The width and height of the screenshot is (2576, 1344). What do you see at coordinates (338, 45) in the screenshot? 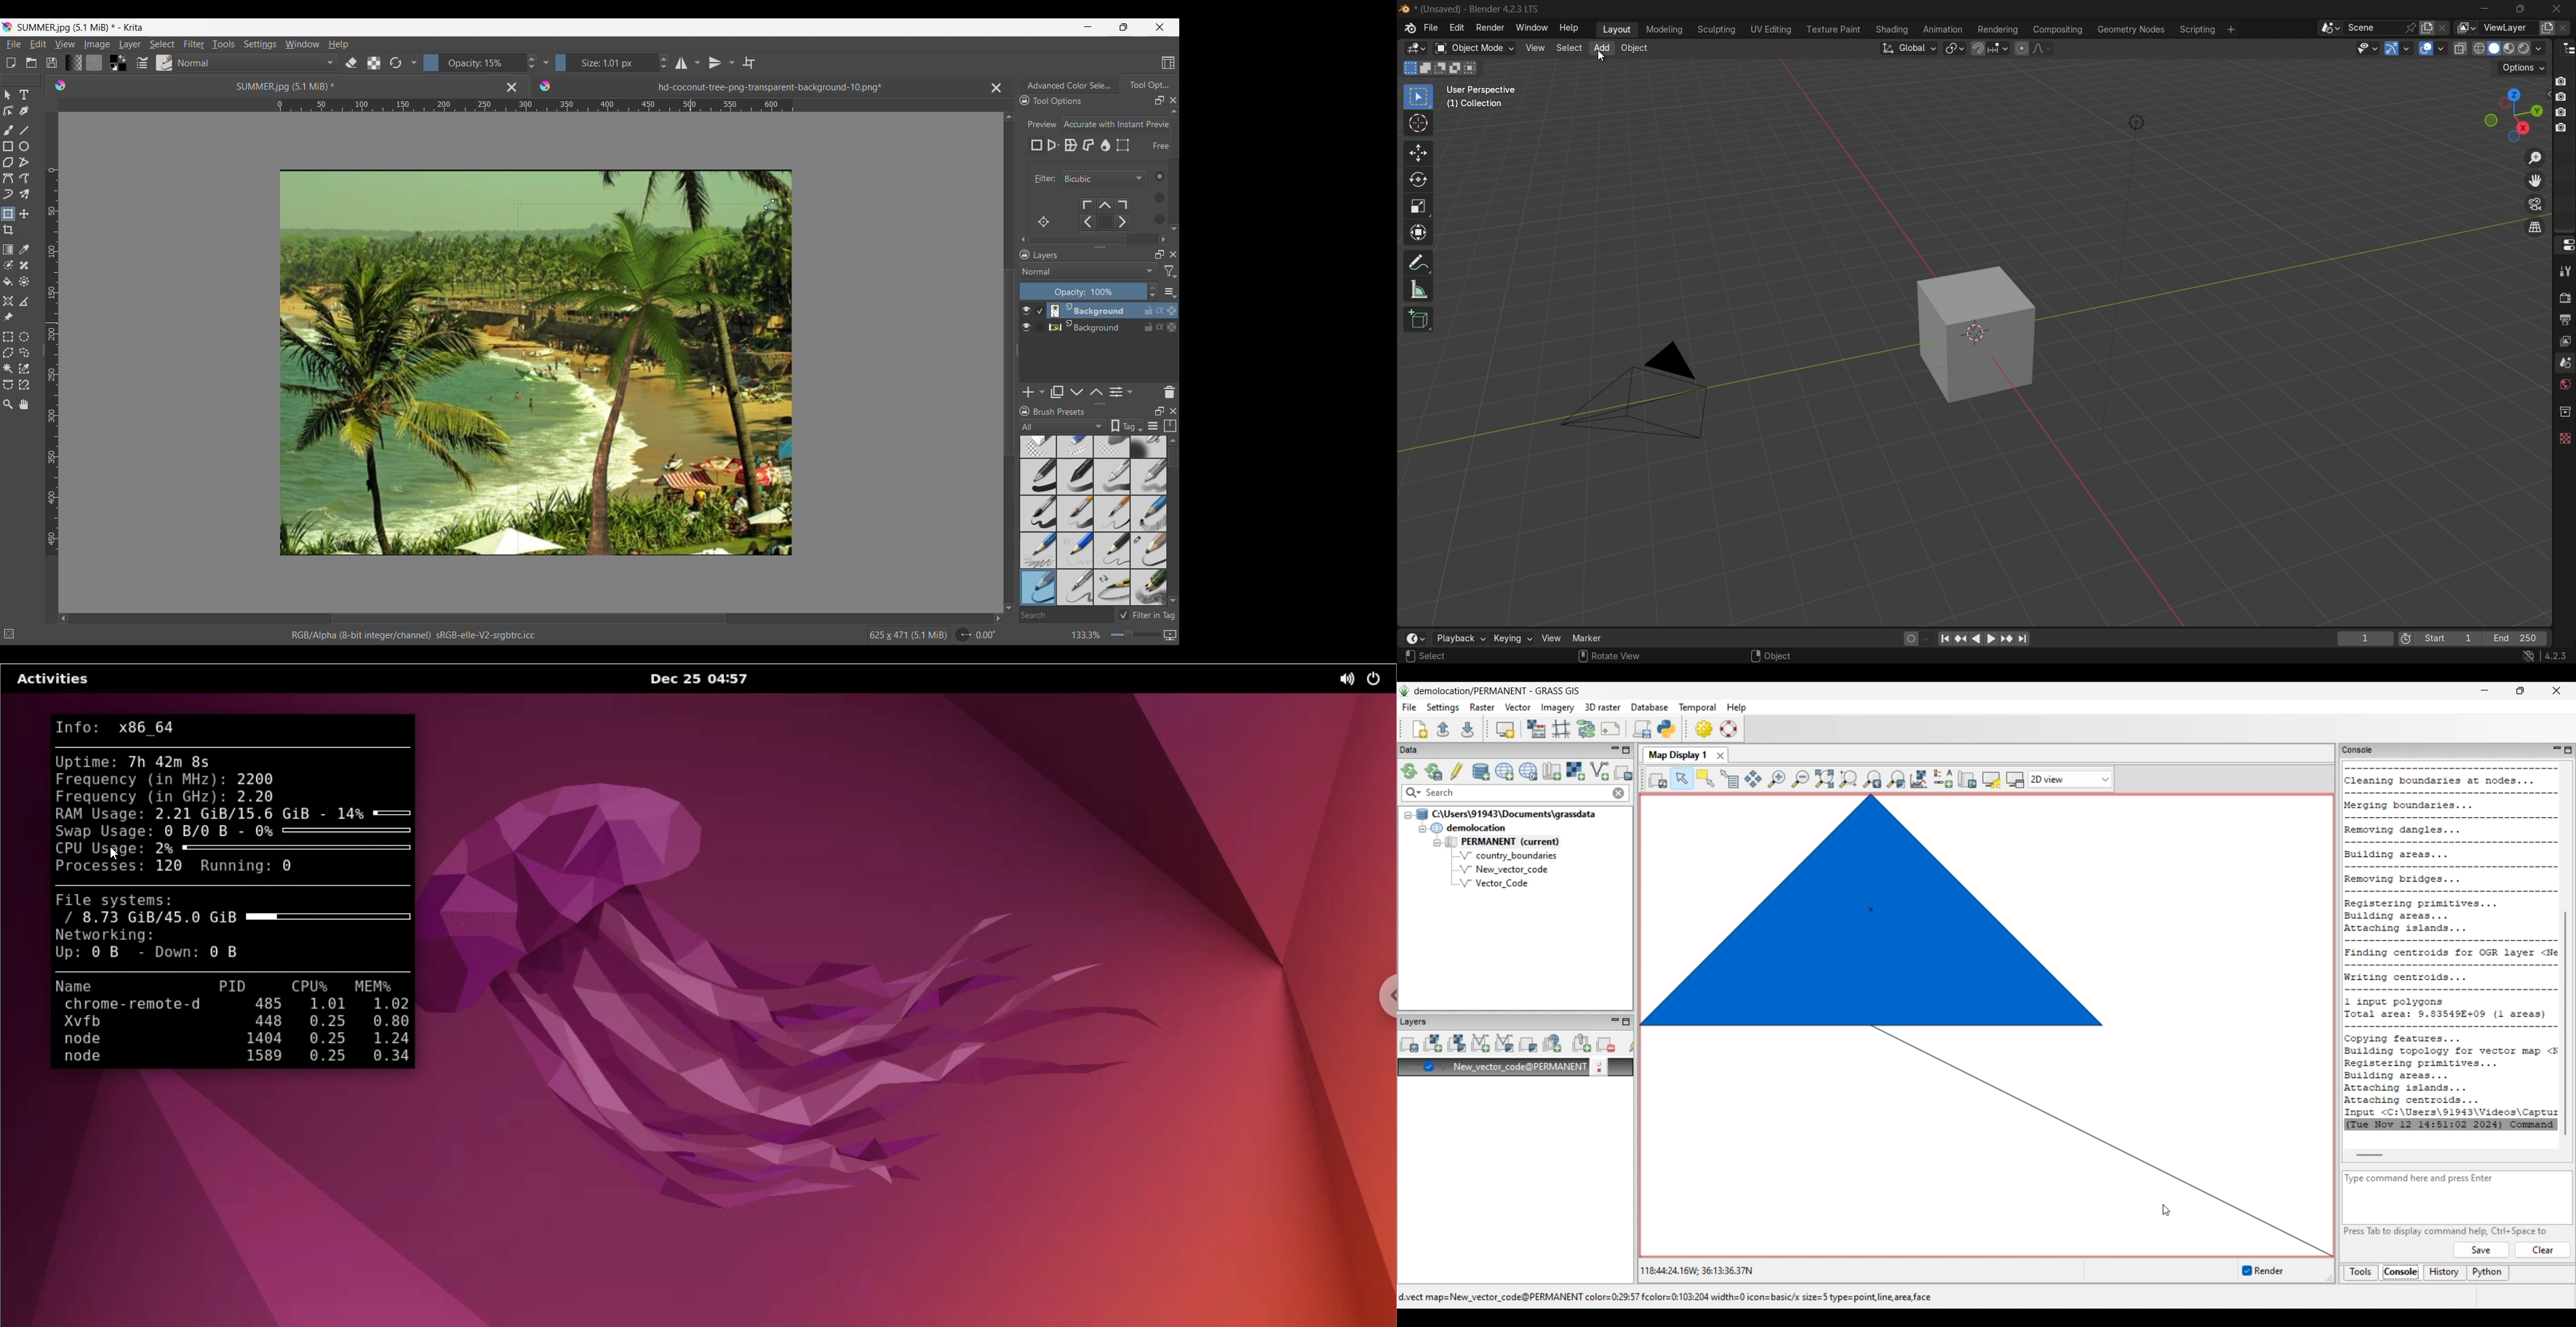
I see `Help` at bounding box center [338, 45].